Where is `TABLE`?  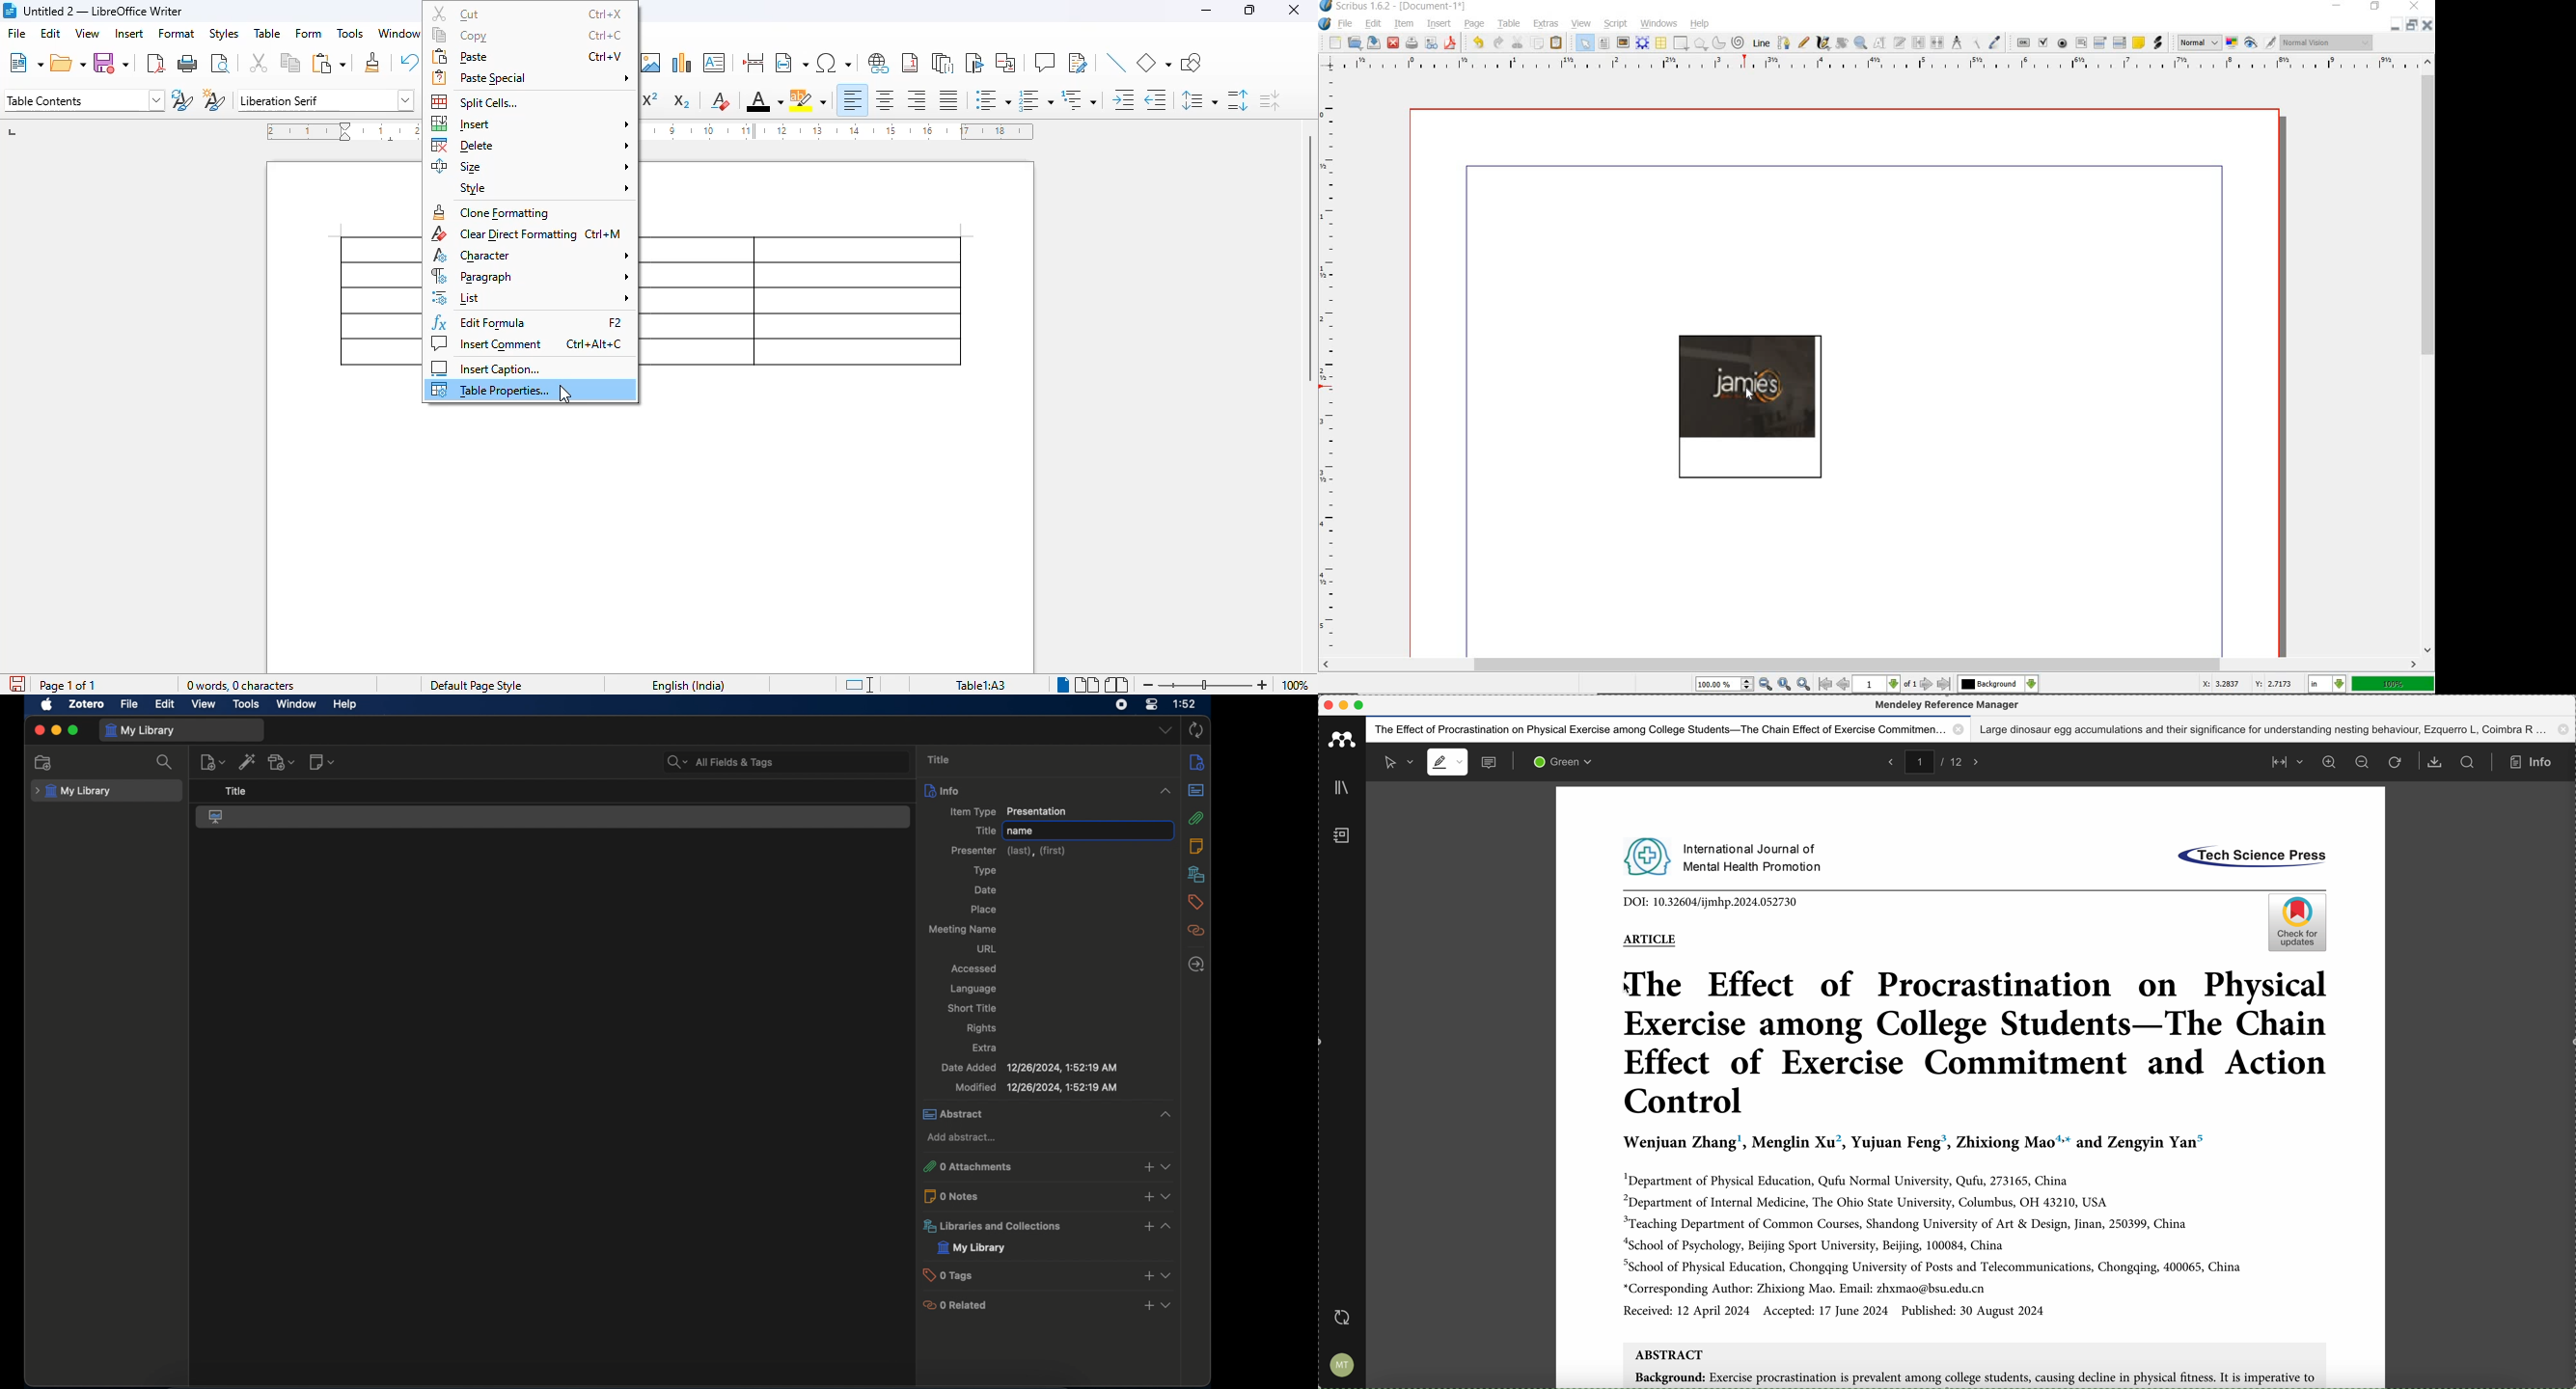
TABLE is located at coordinates (1661, 43).